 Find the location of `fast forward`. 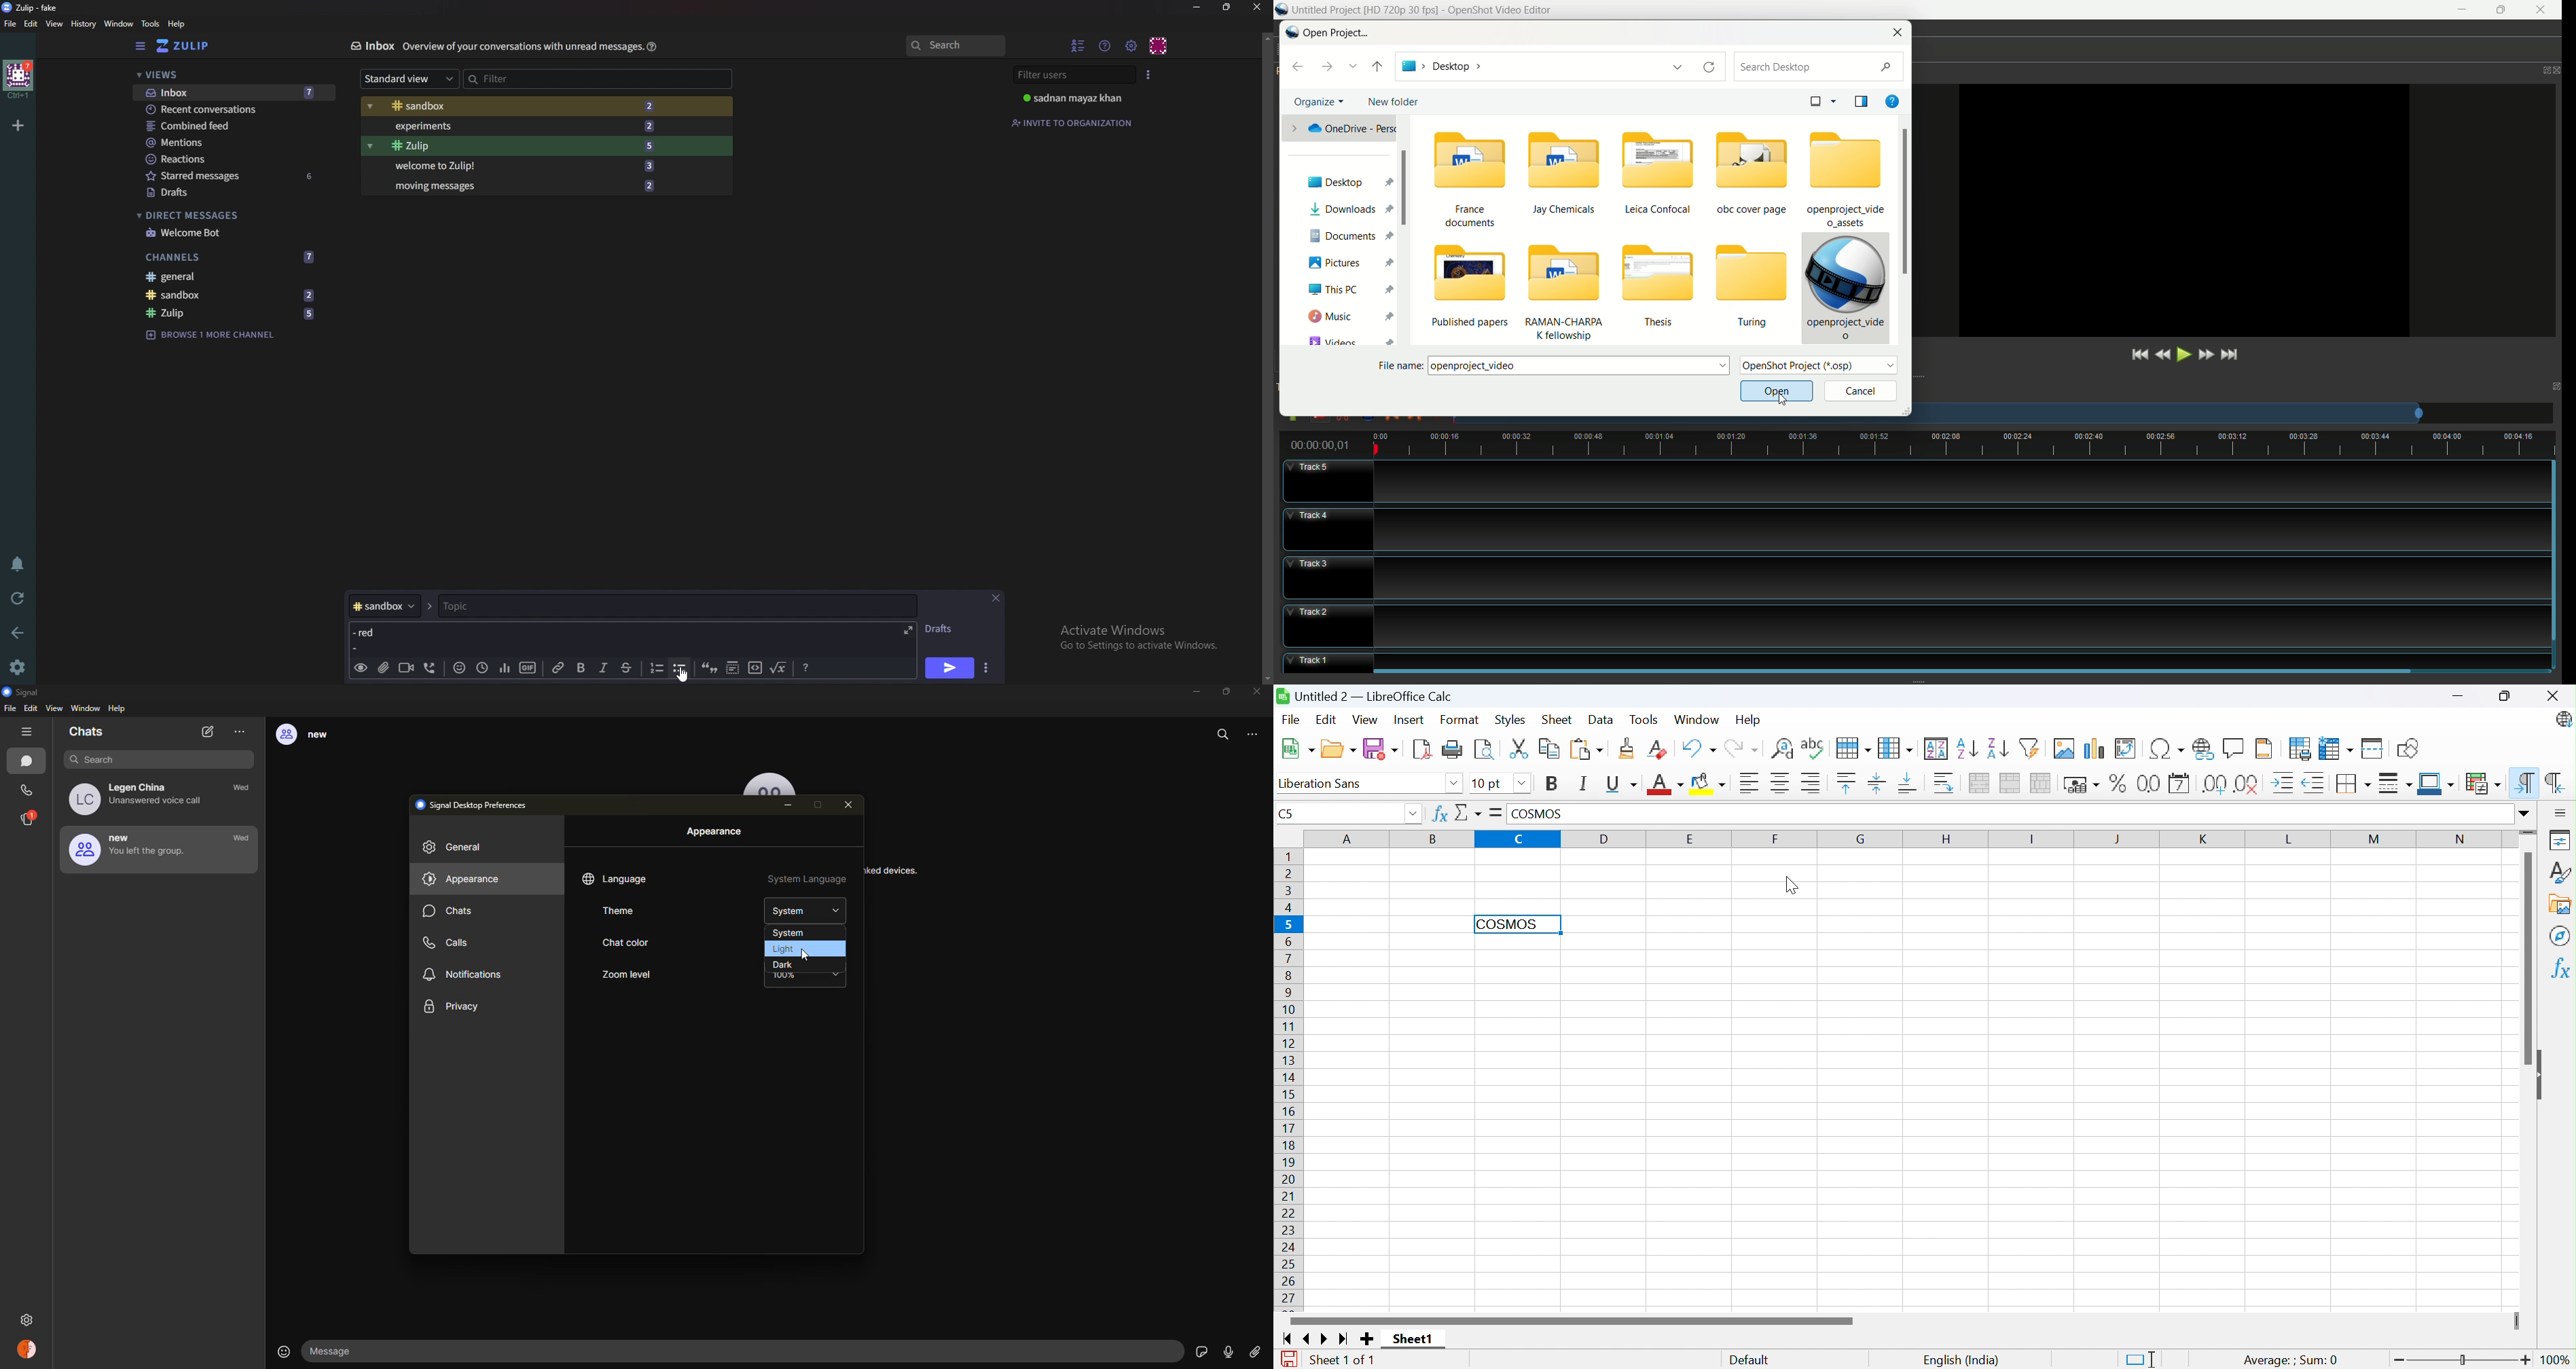

fast forward is located at coordinates (2205, 354).